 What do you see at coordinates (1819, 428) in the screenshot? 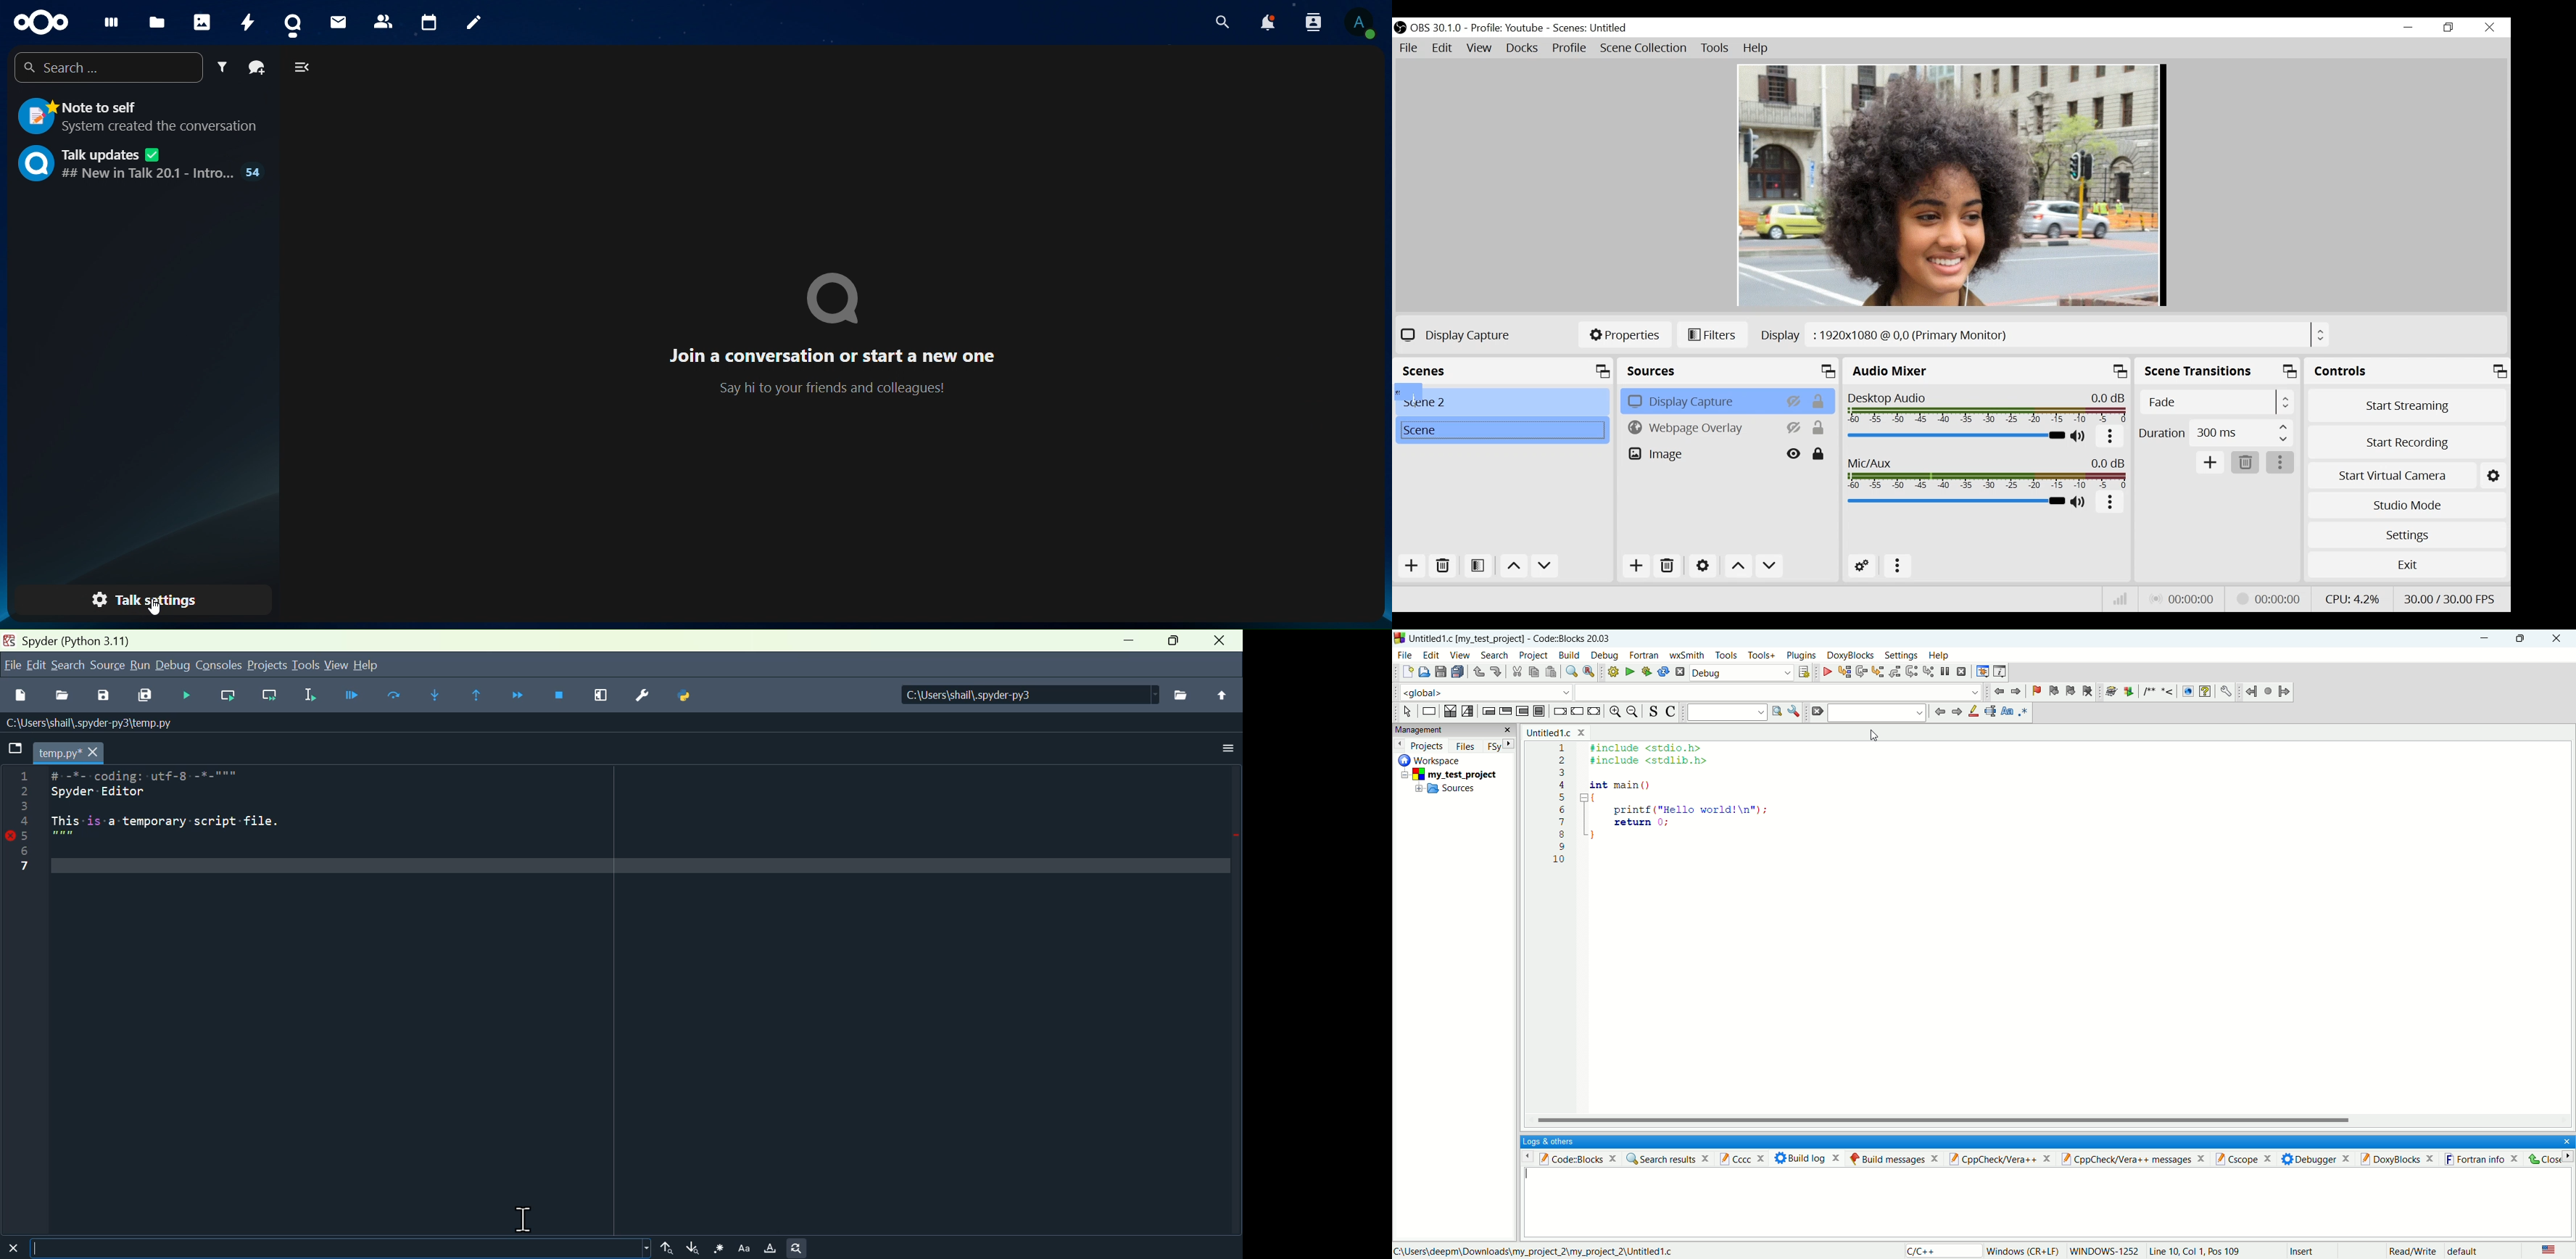
I see `(un)lock` at bounding box center [1819, 428].